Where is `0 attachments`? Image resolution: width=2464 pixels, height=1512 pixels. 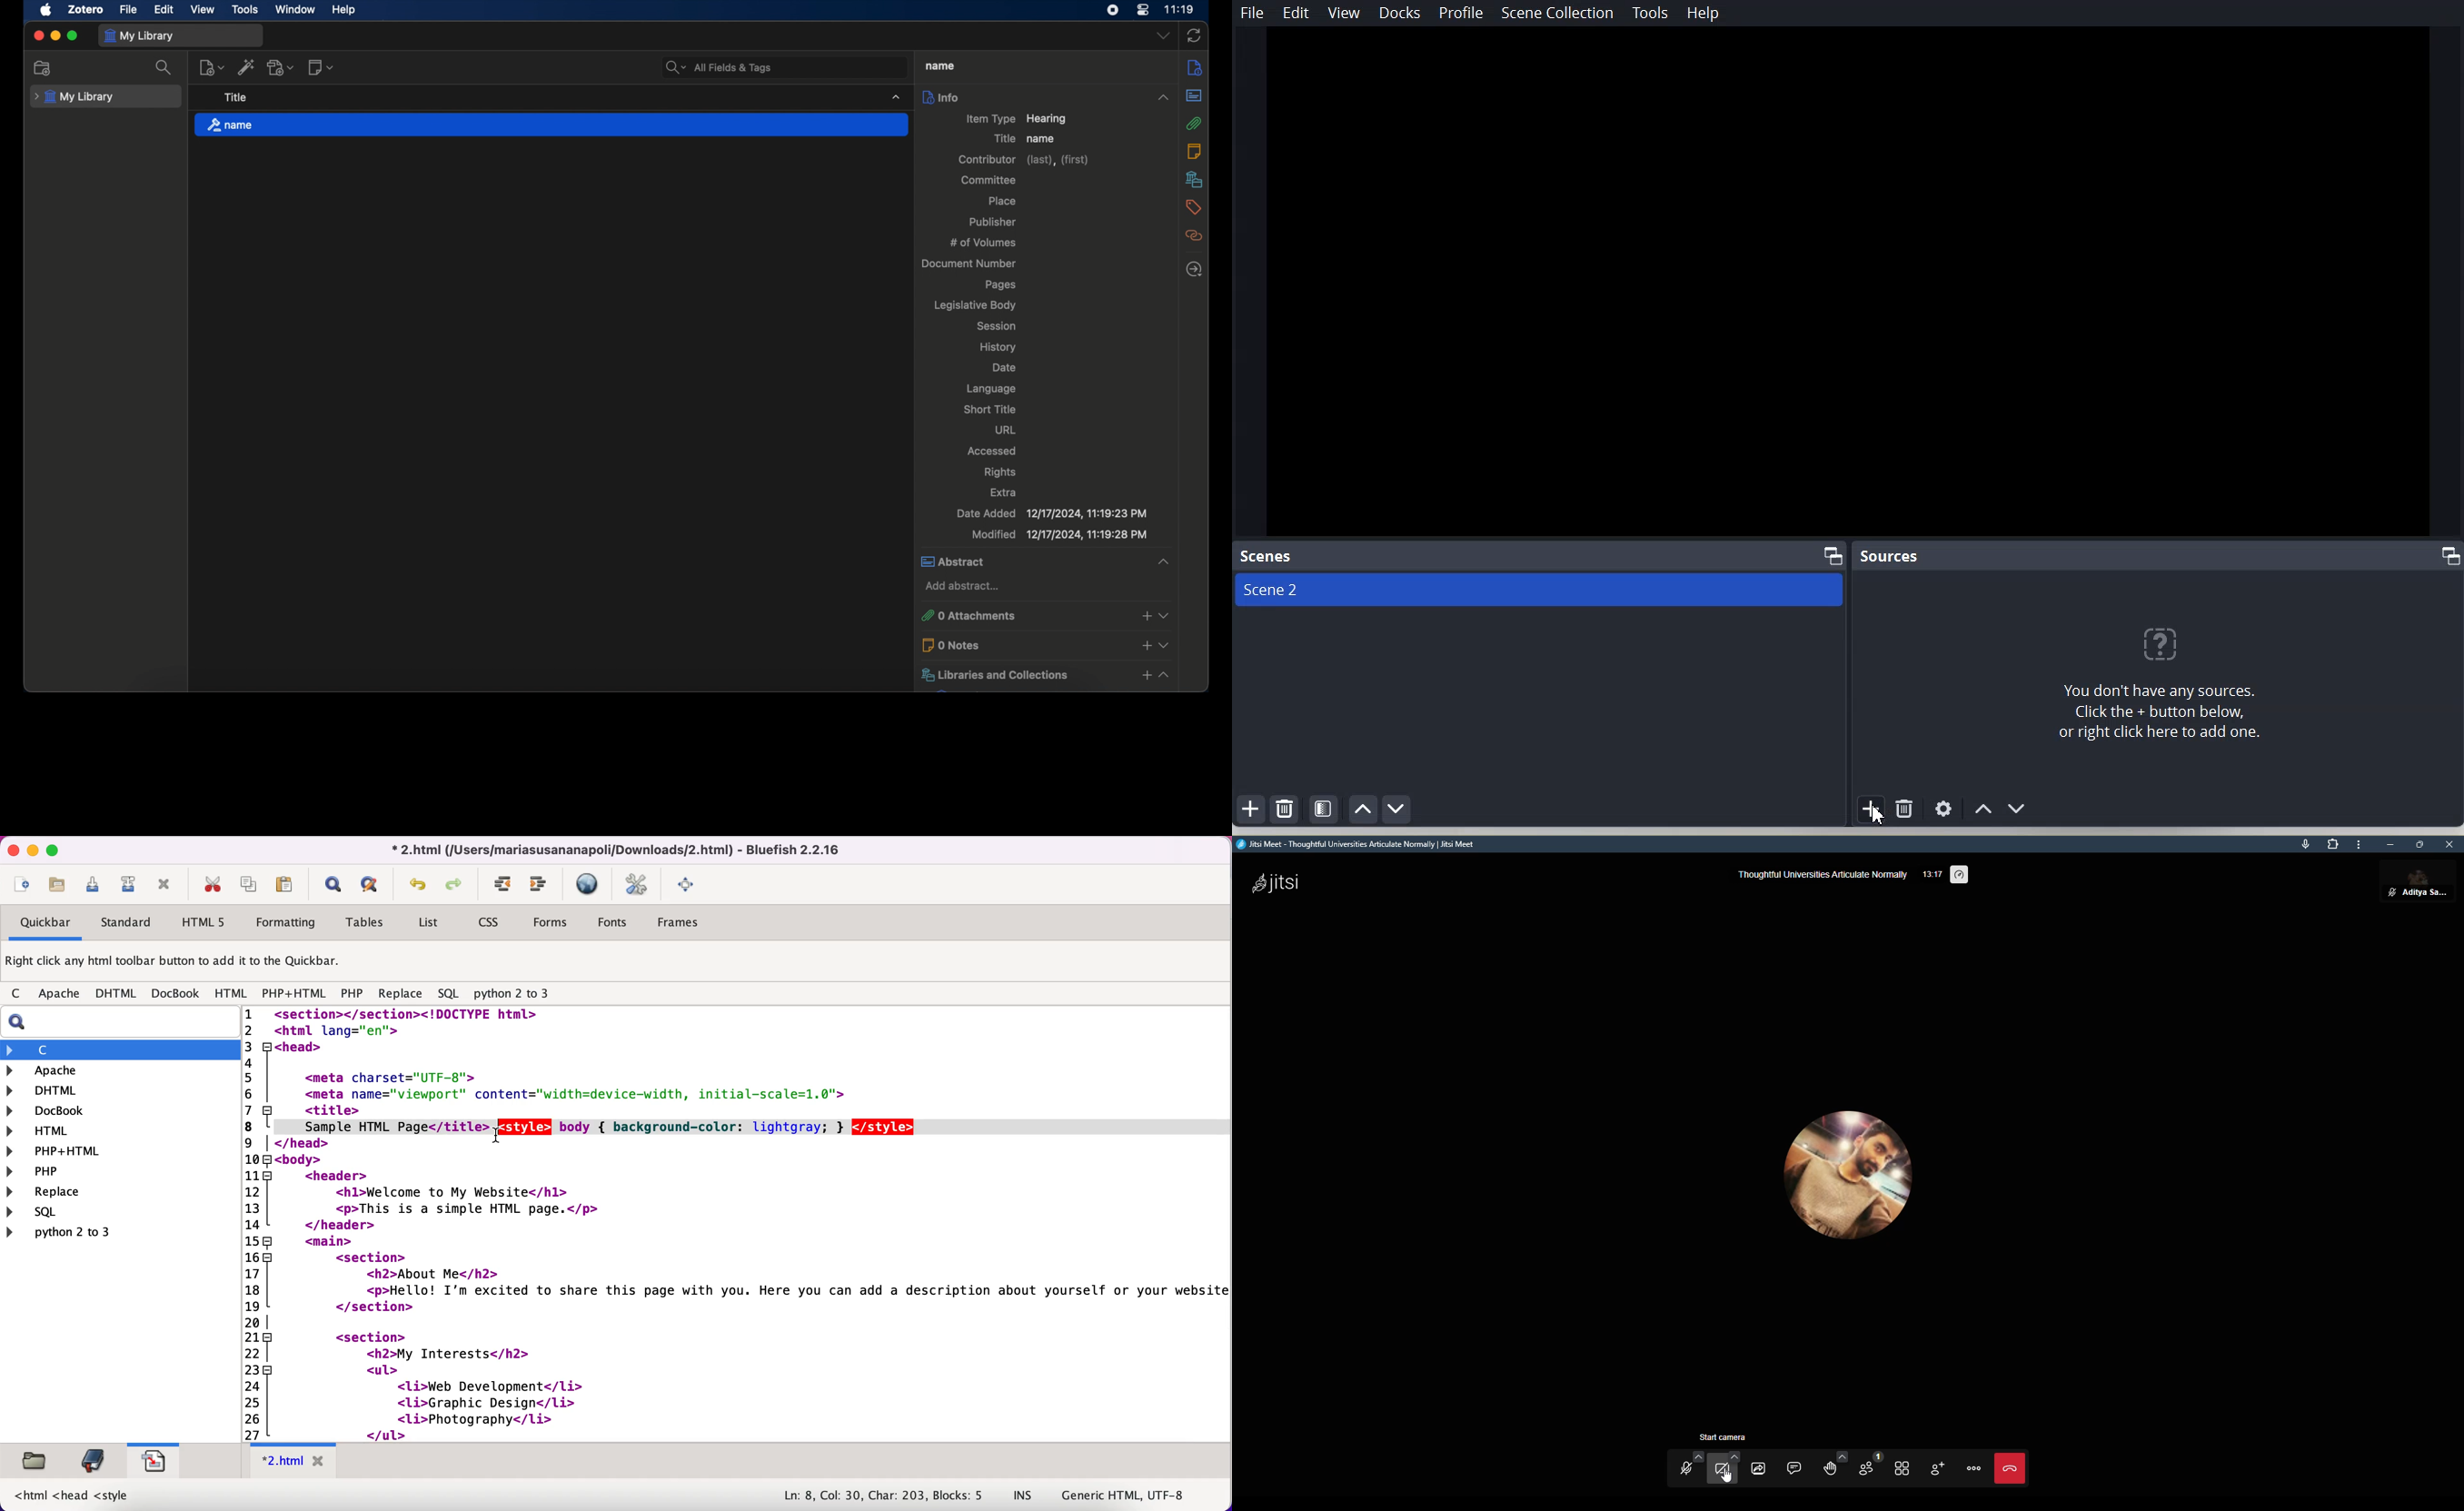
0 attachments is located at coordinates (1048, 617).